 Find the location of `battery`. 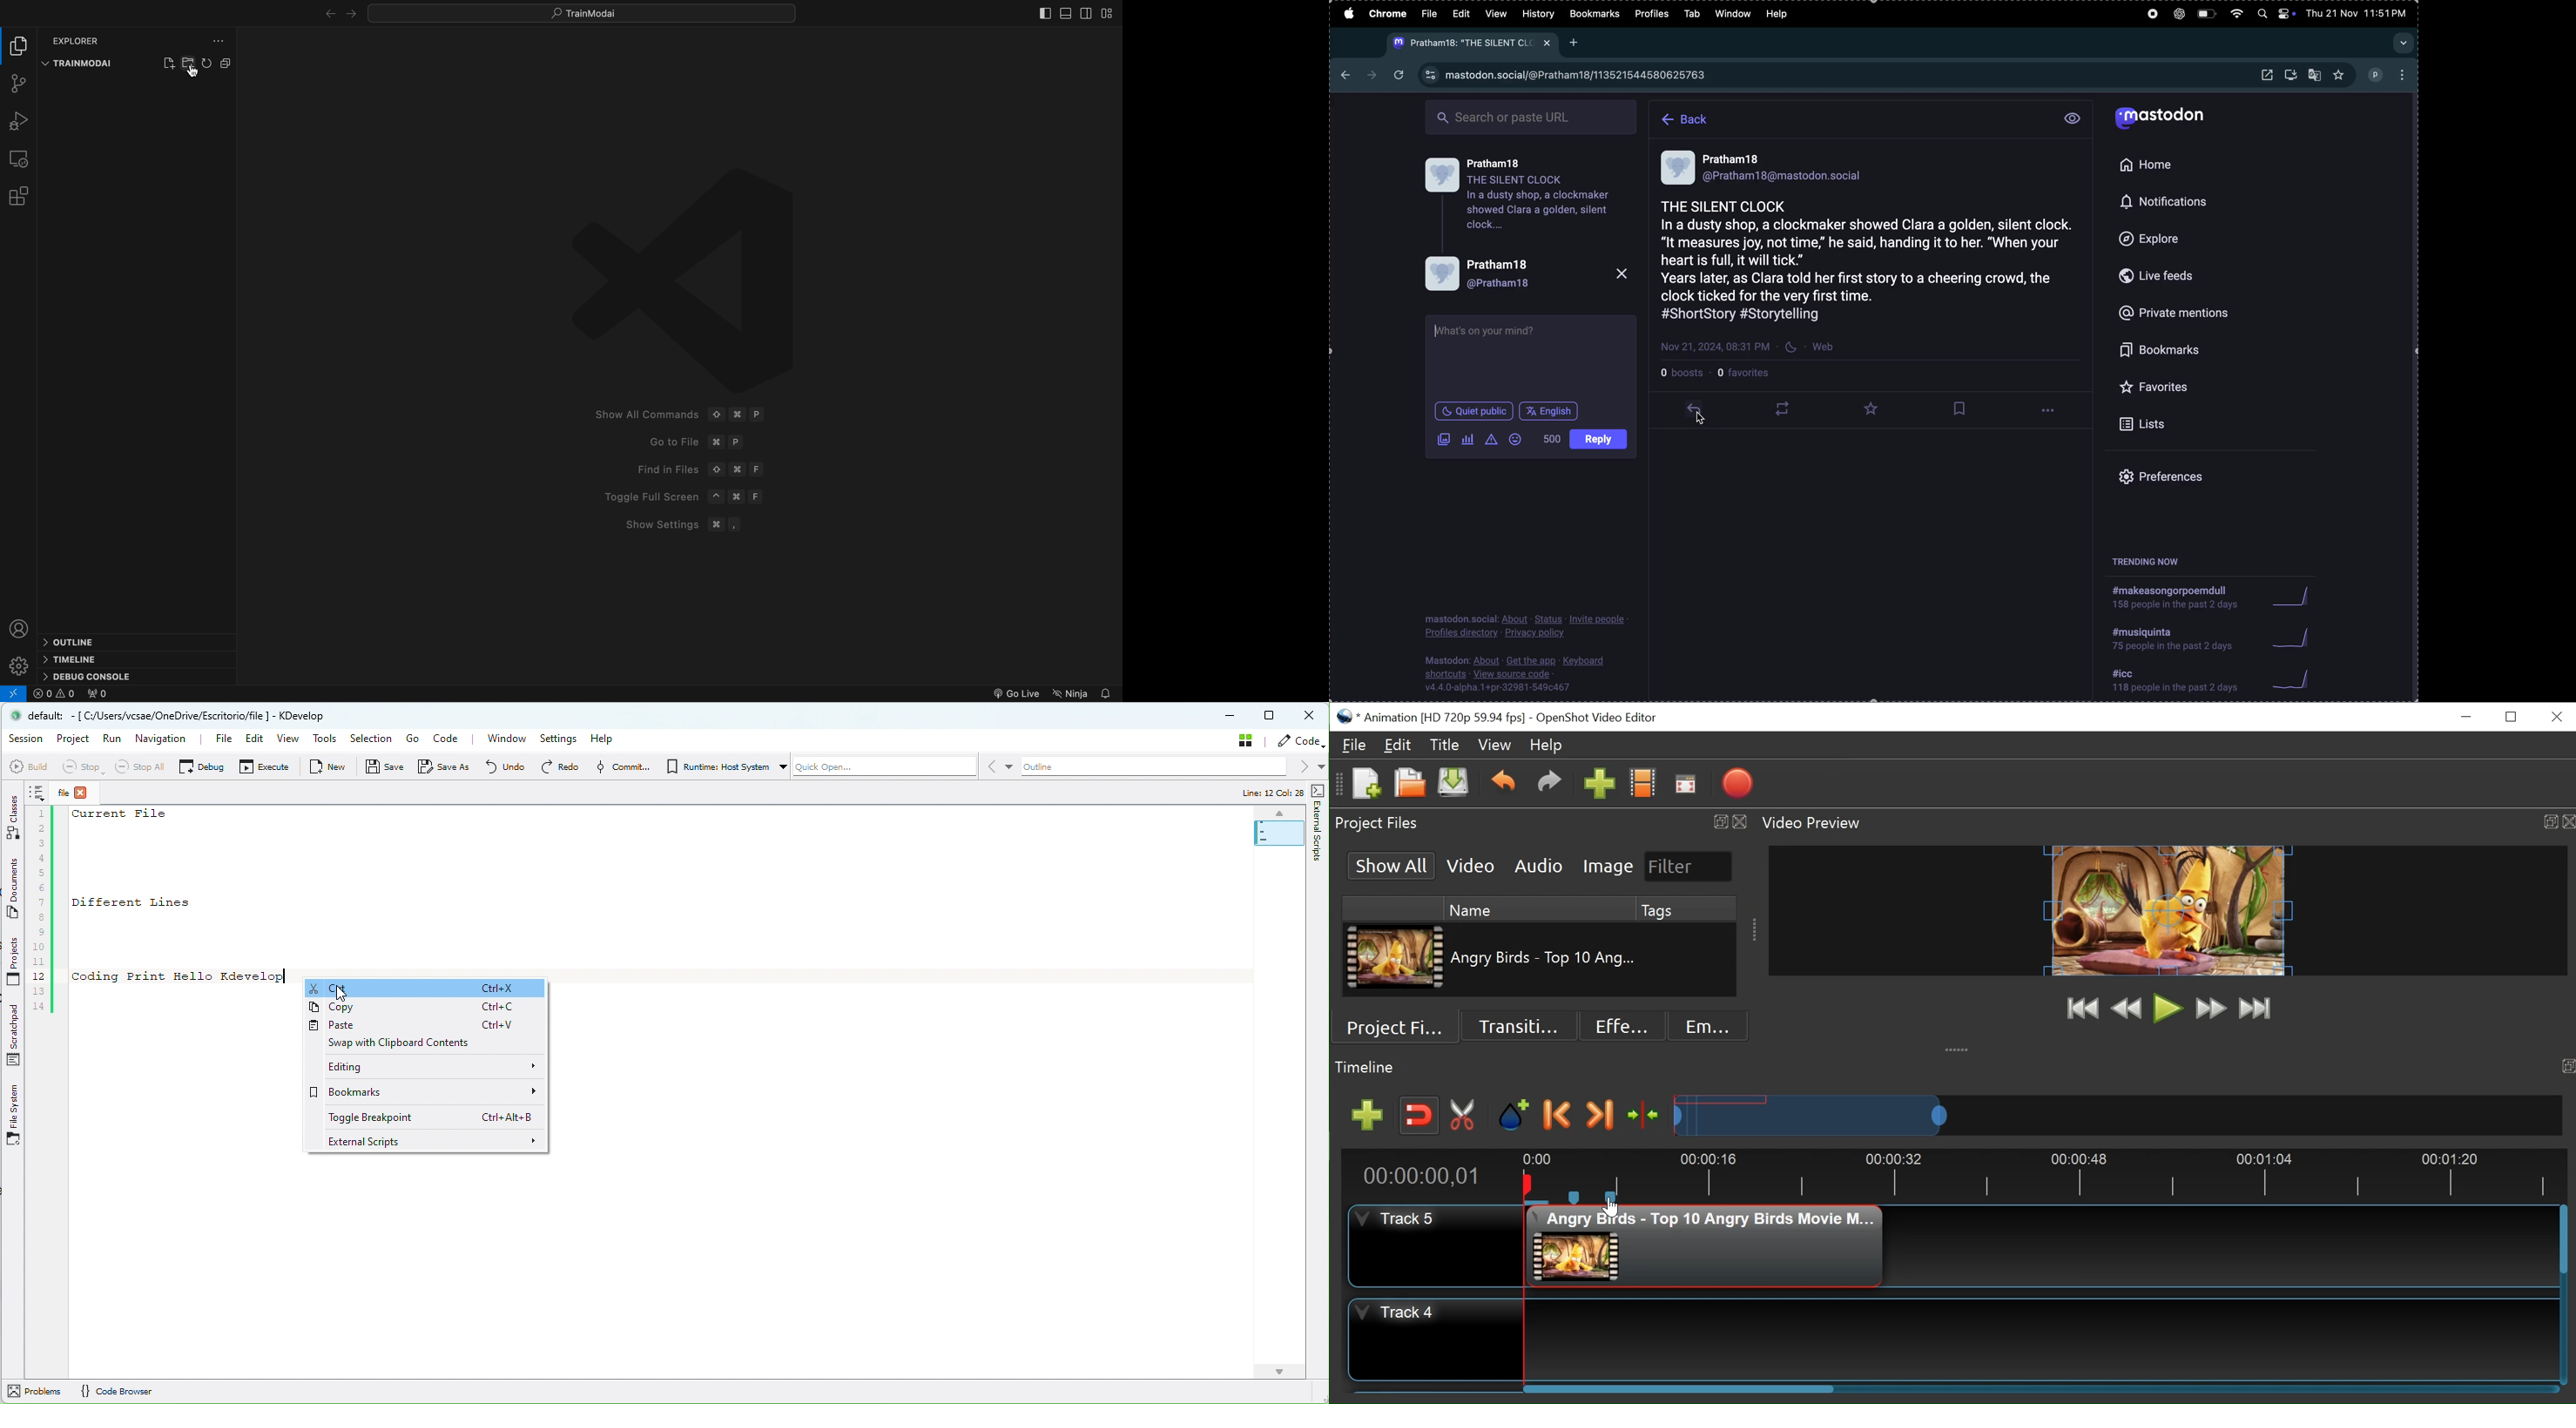

battery is located at coordinates (2205, 14).